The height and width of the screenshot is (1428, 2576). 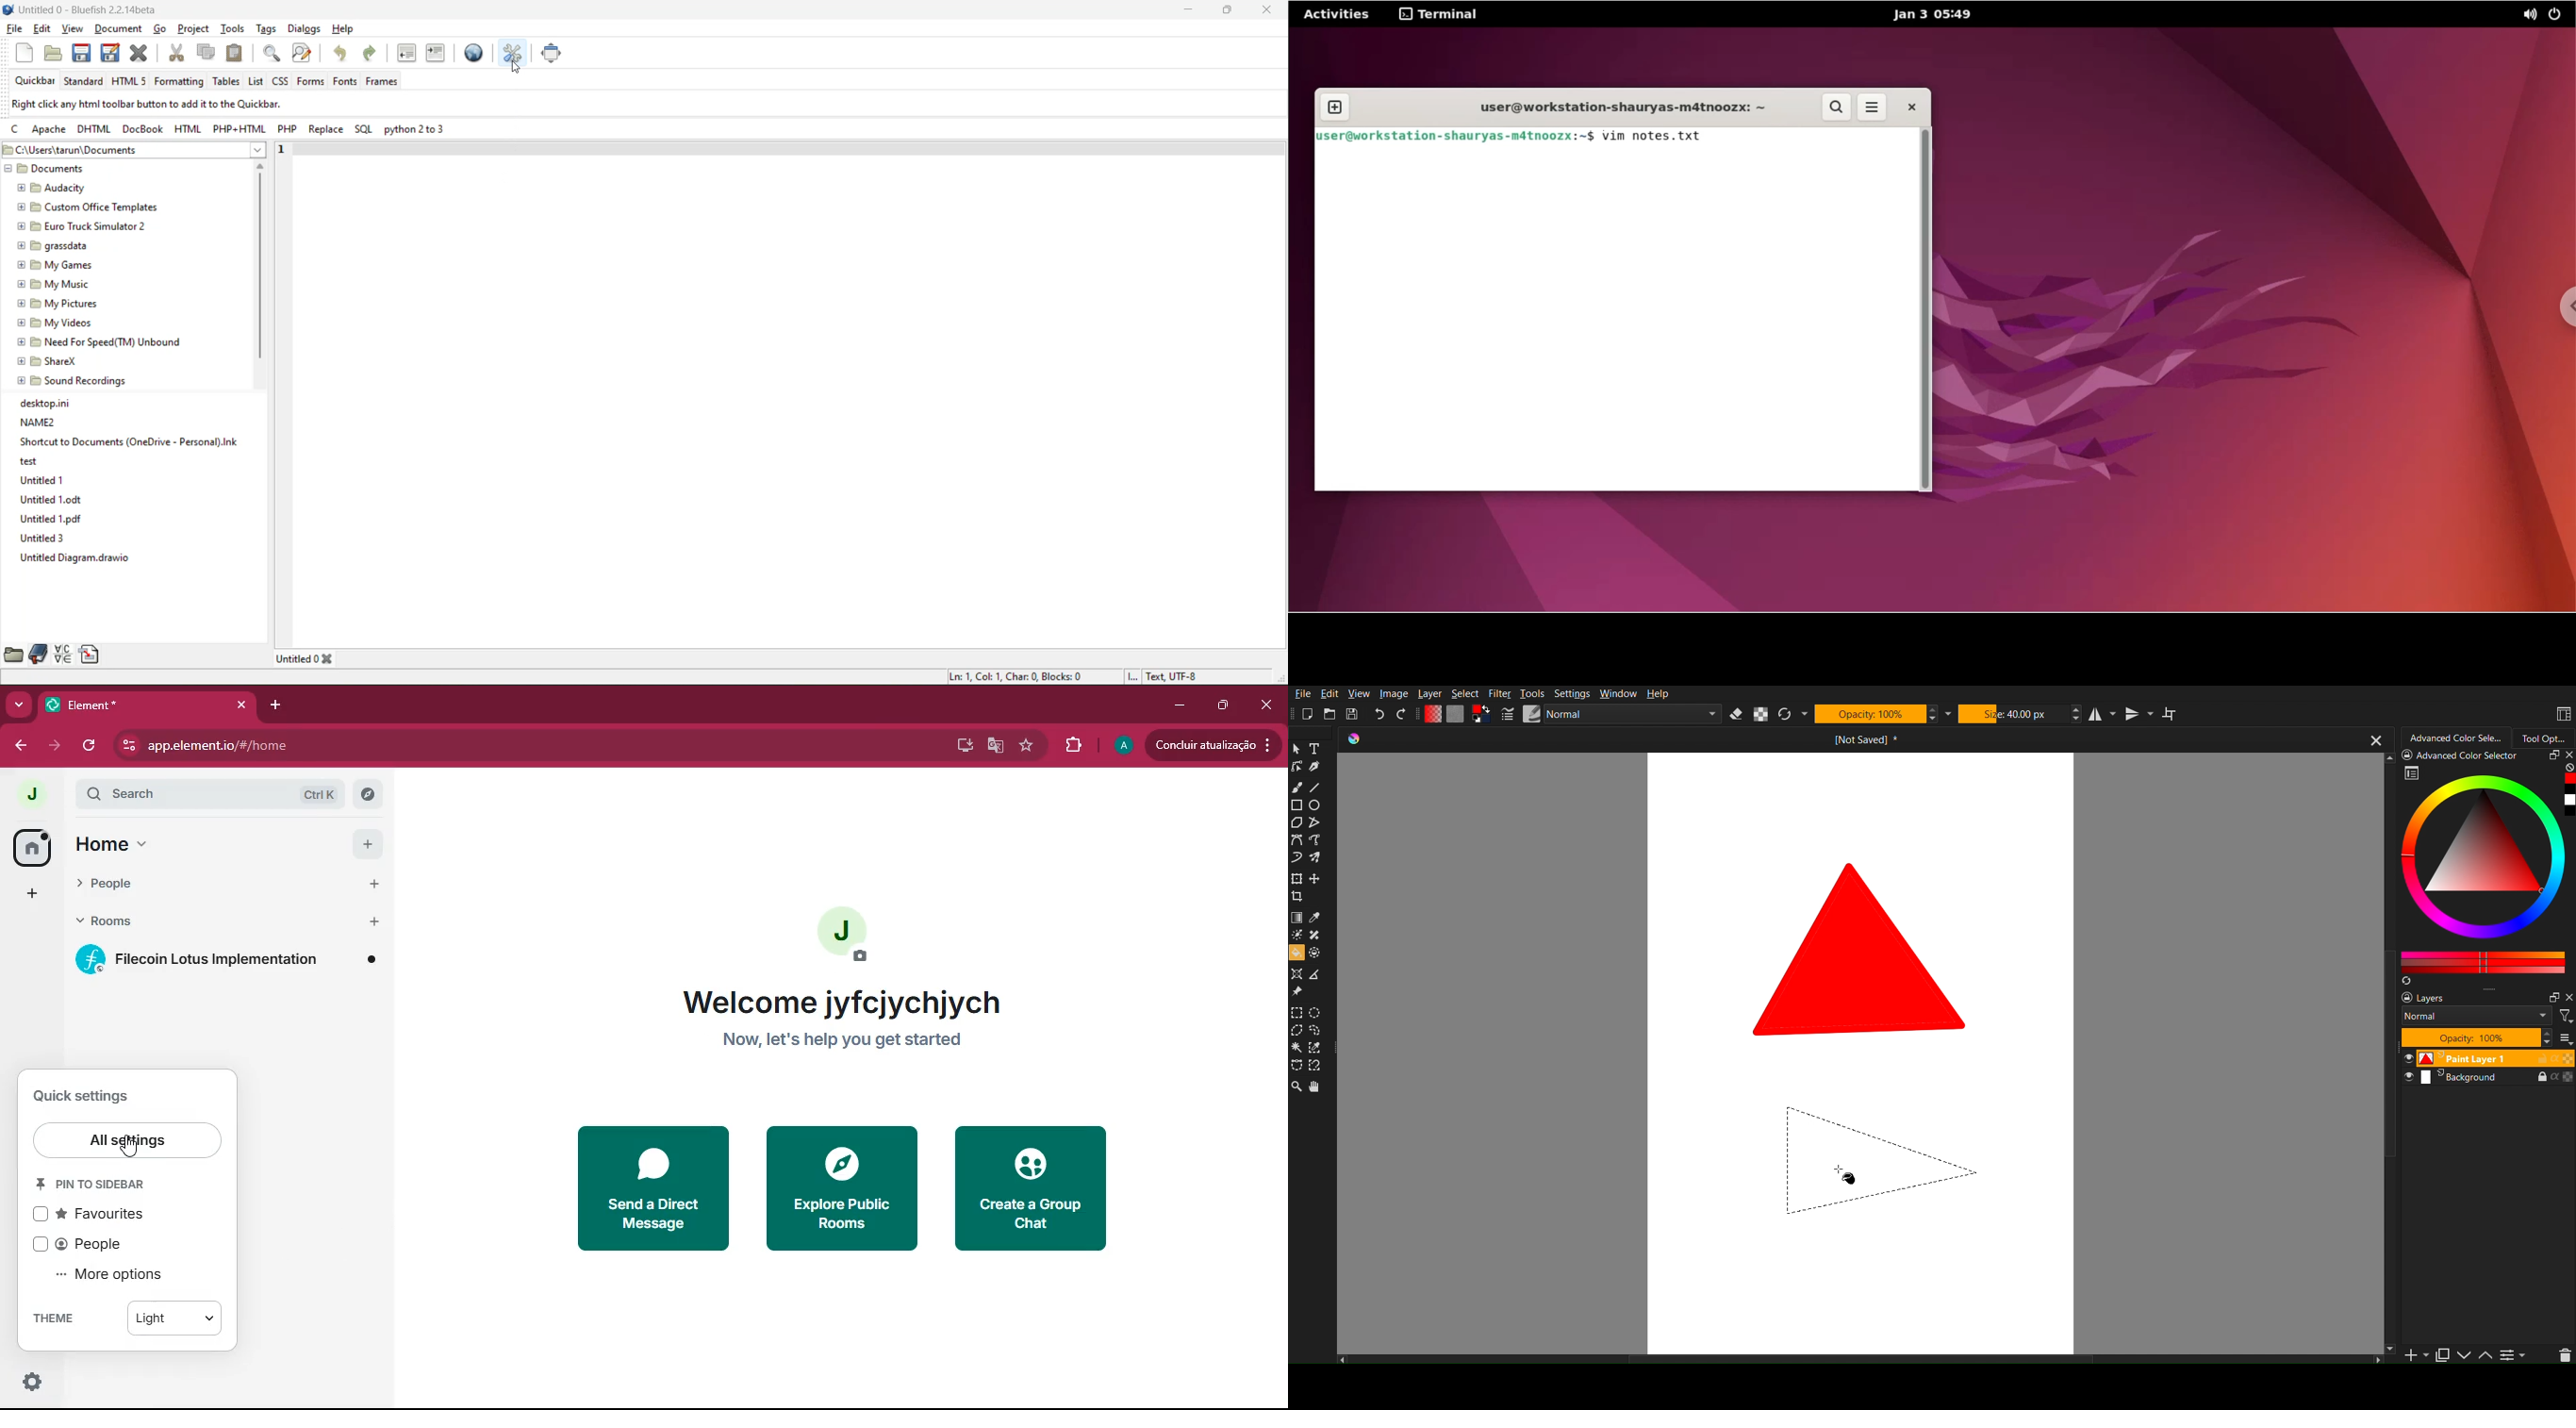 I want to click on Polygon, so click(x=1296, y=823).